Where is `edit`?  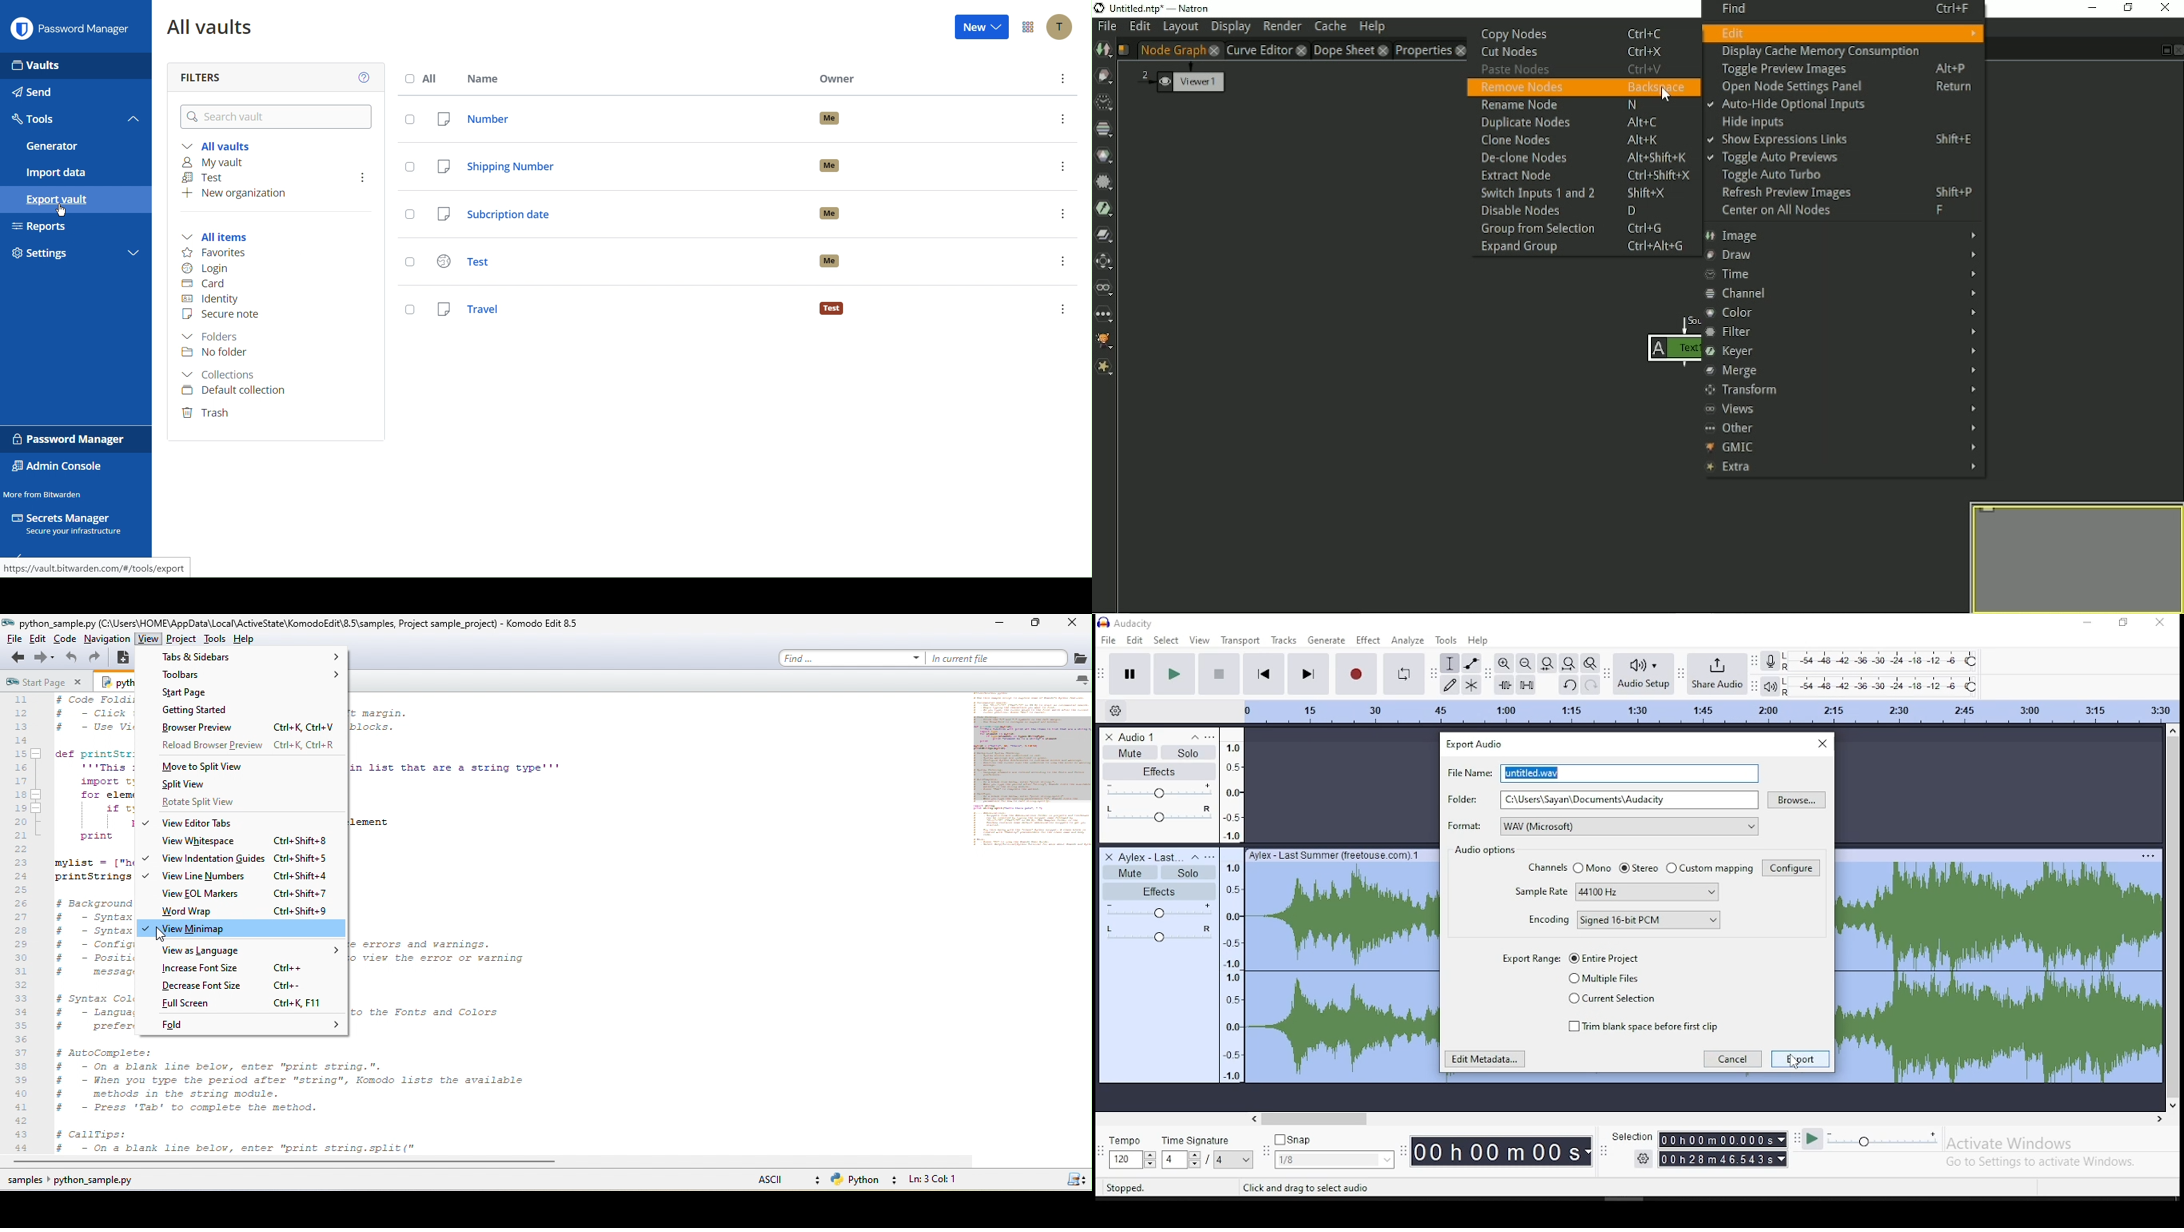 edit is located at coordinates (40, 641).